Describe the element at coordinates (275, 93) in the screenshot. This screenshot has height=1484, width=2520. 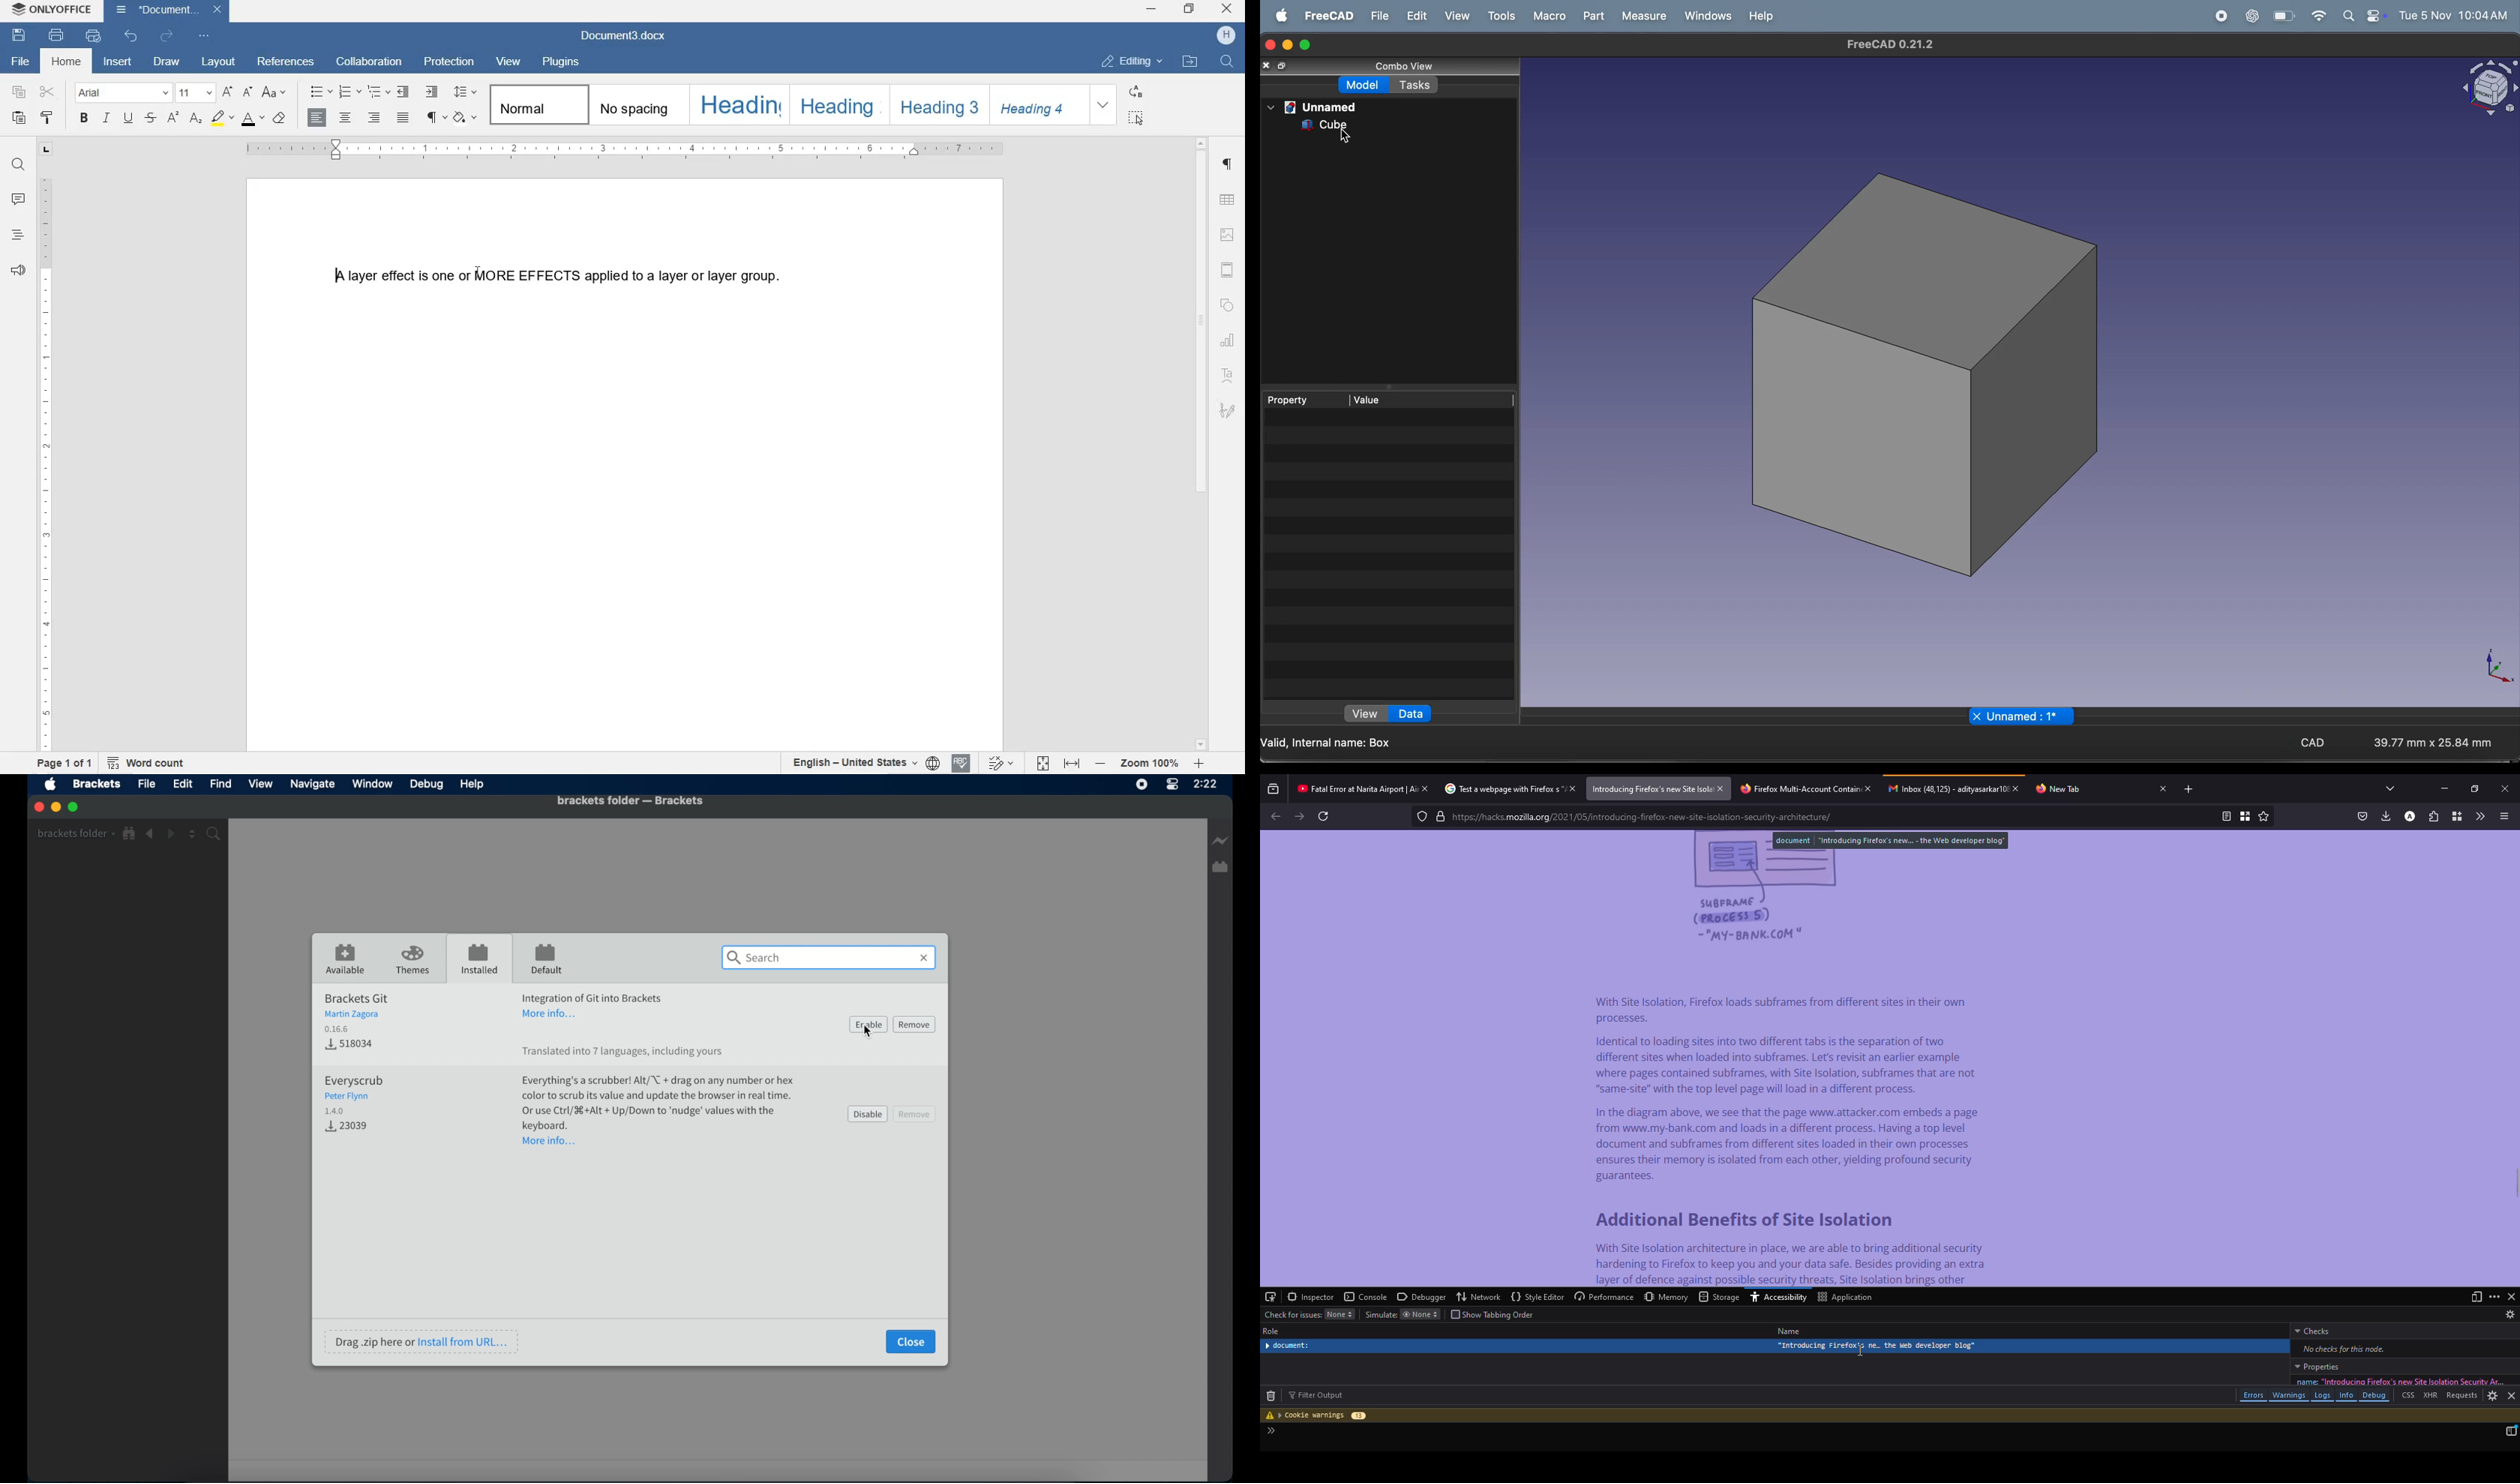
I see `CHANGE CASE` at that location.